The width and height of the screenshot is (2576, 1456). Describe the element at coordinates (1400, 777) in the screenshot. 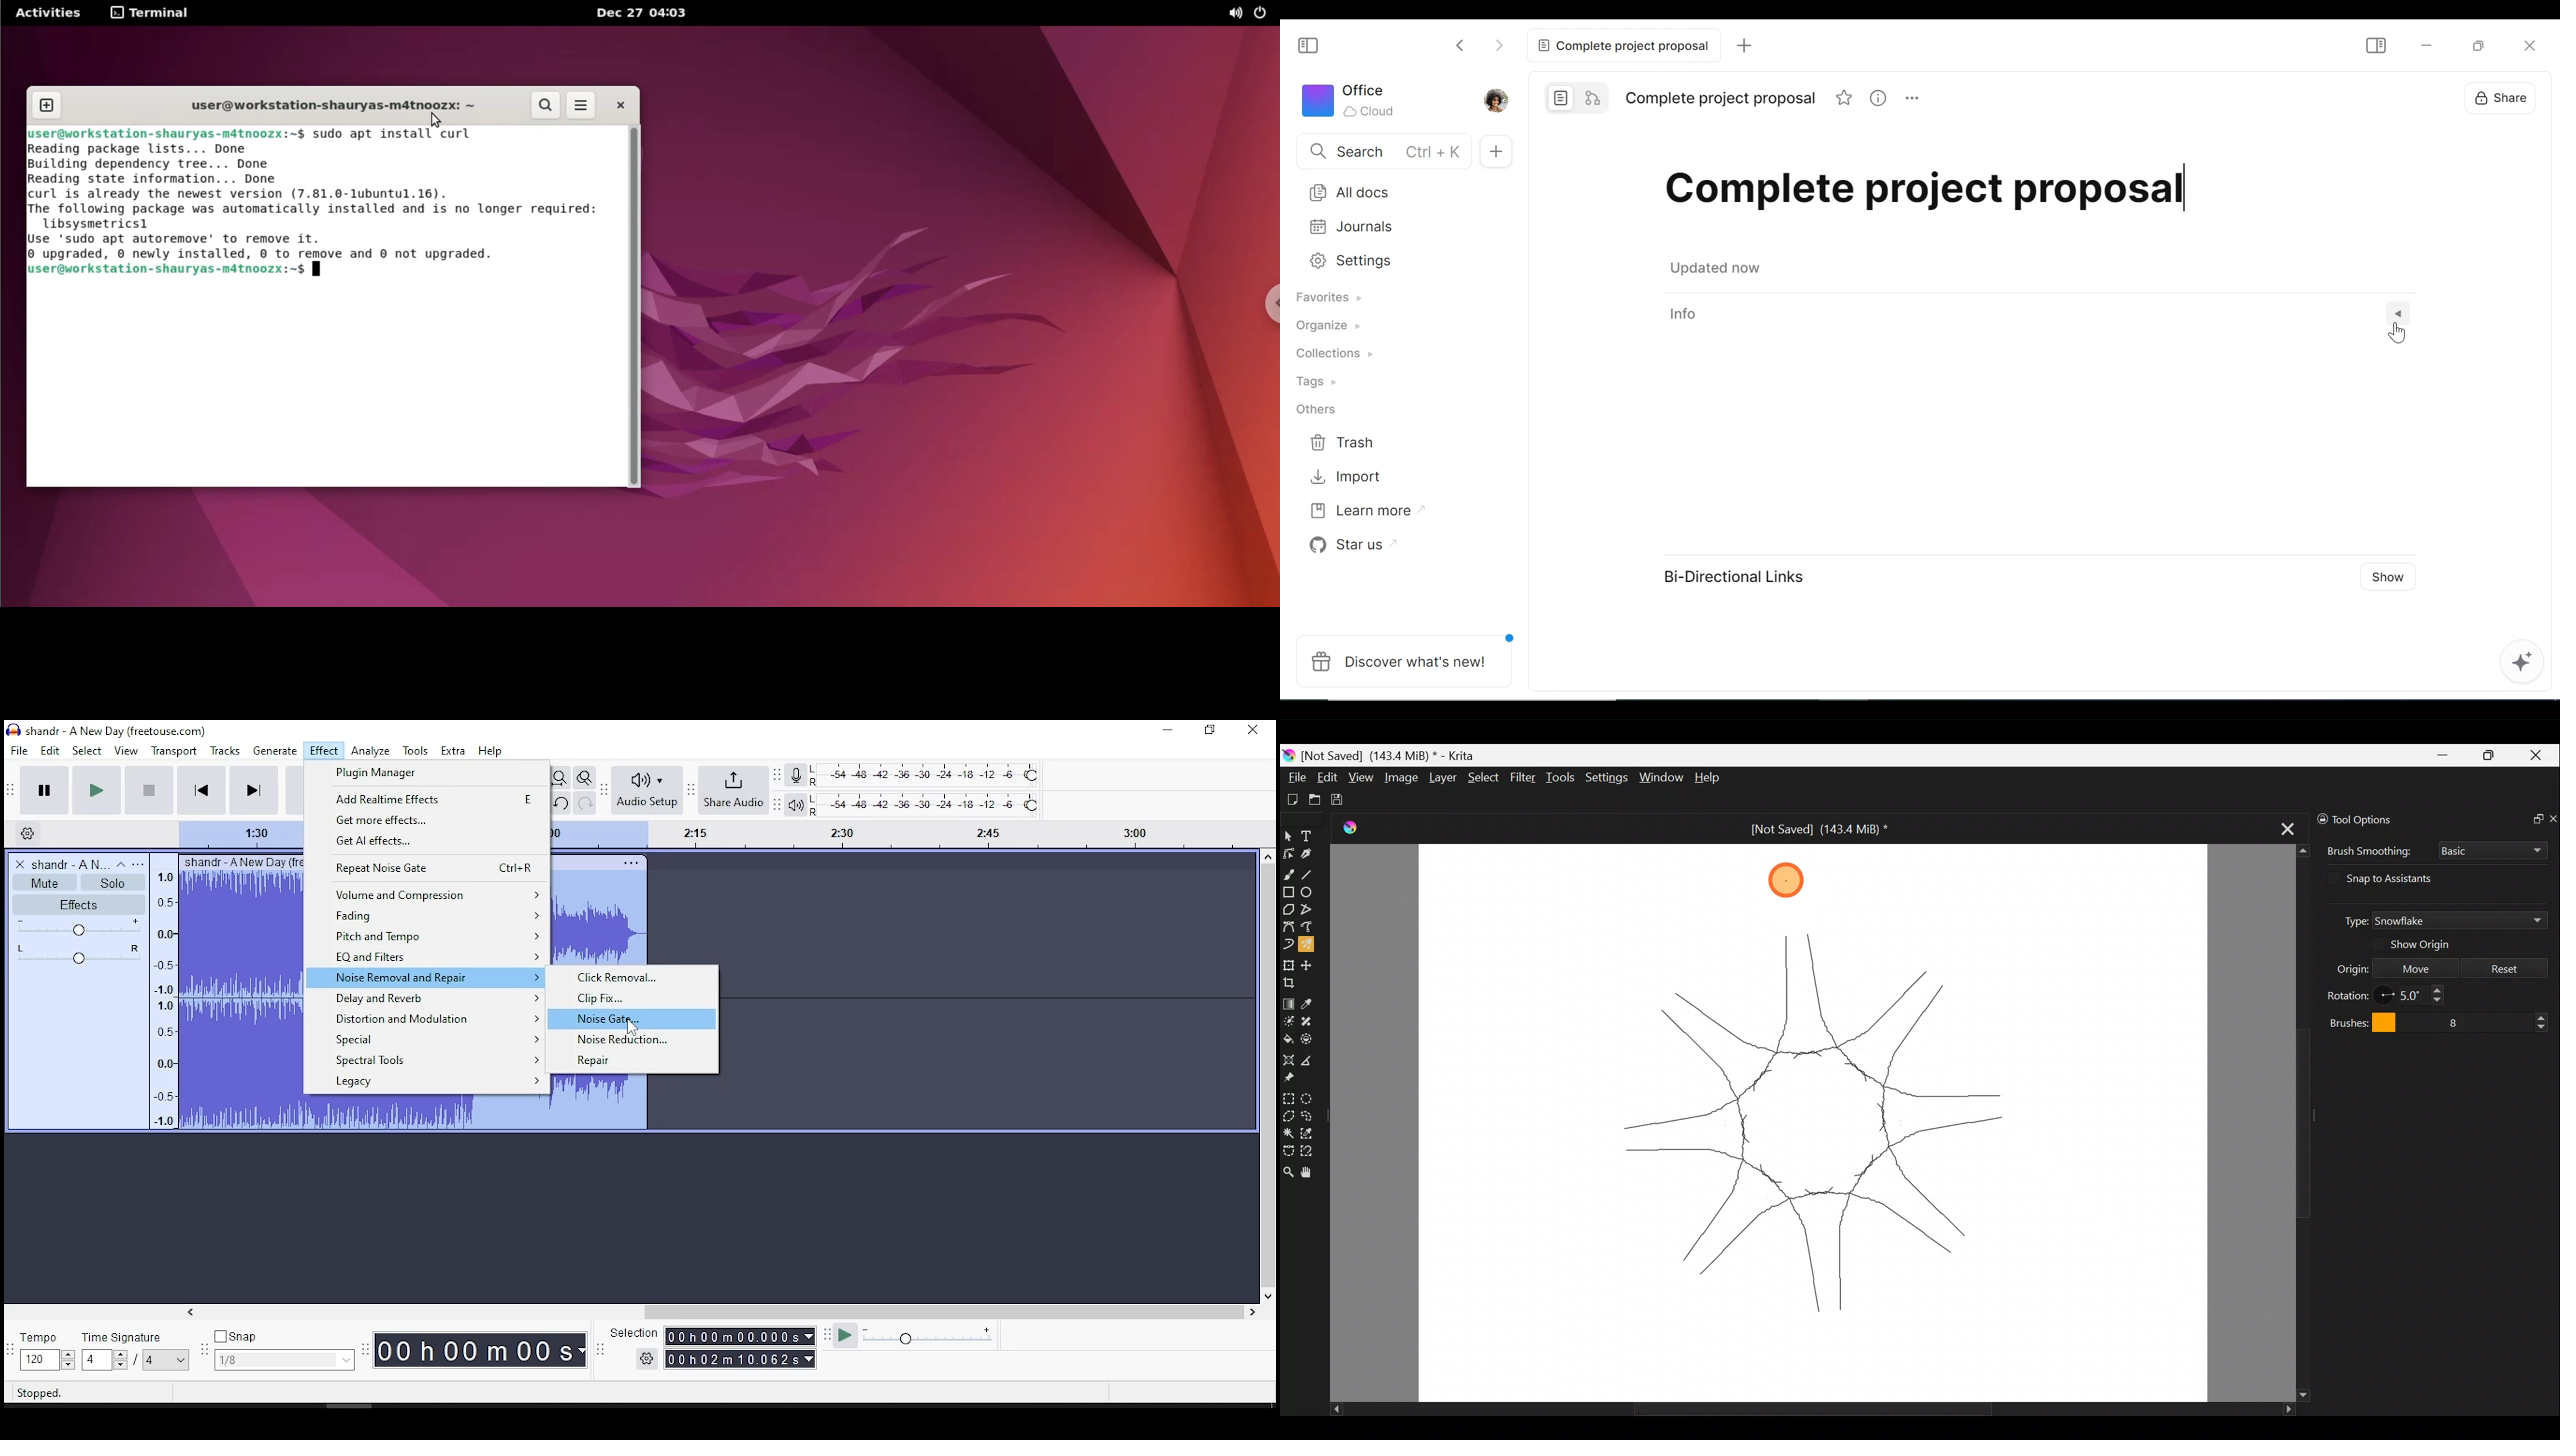

I see `Image` at that location.